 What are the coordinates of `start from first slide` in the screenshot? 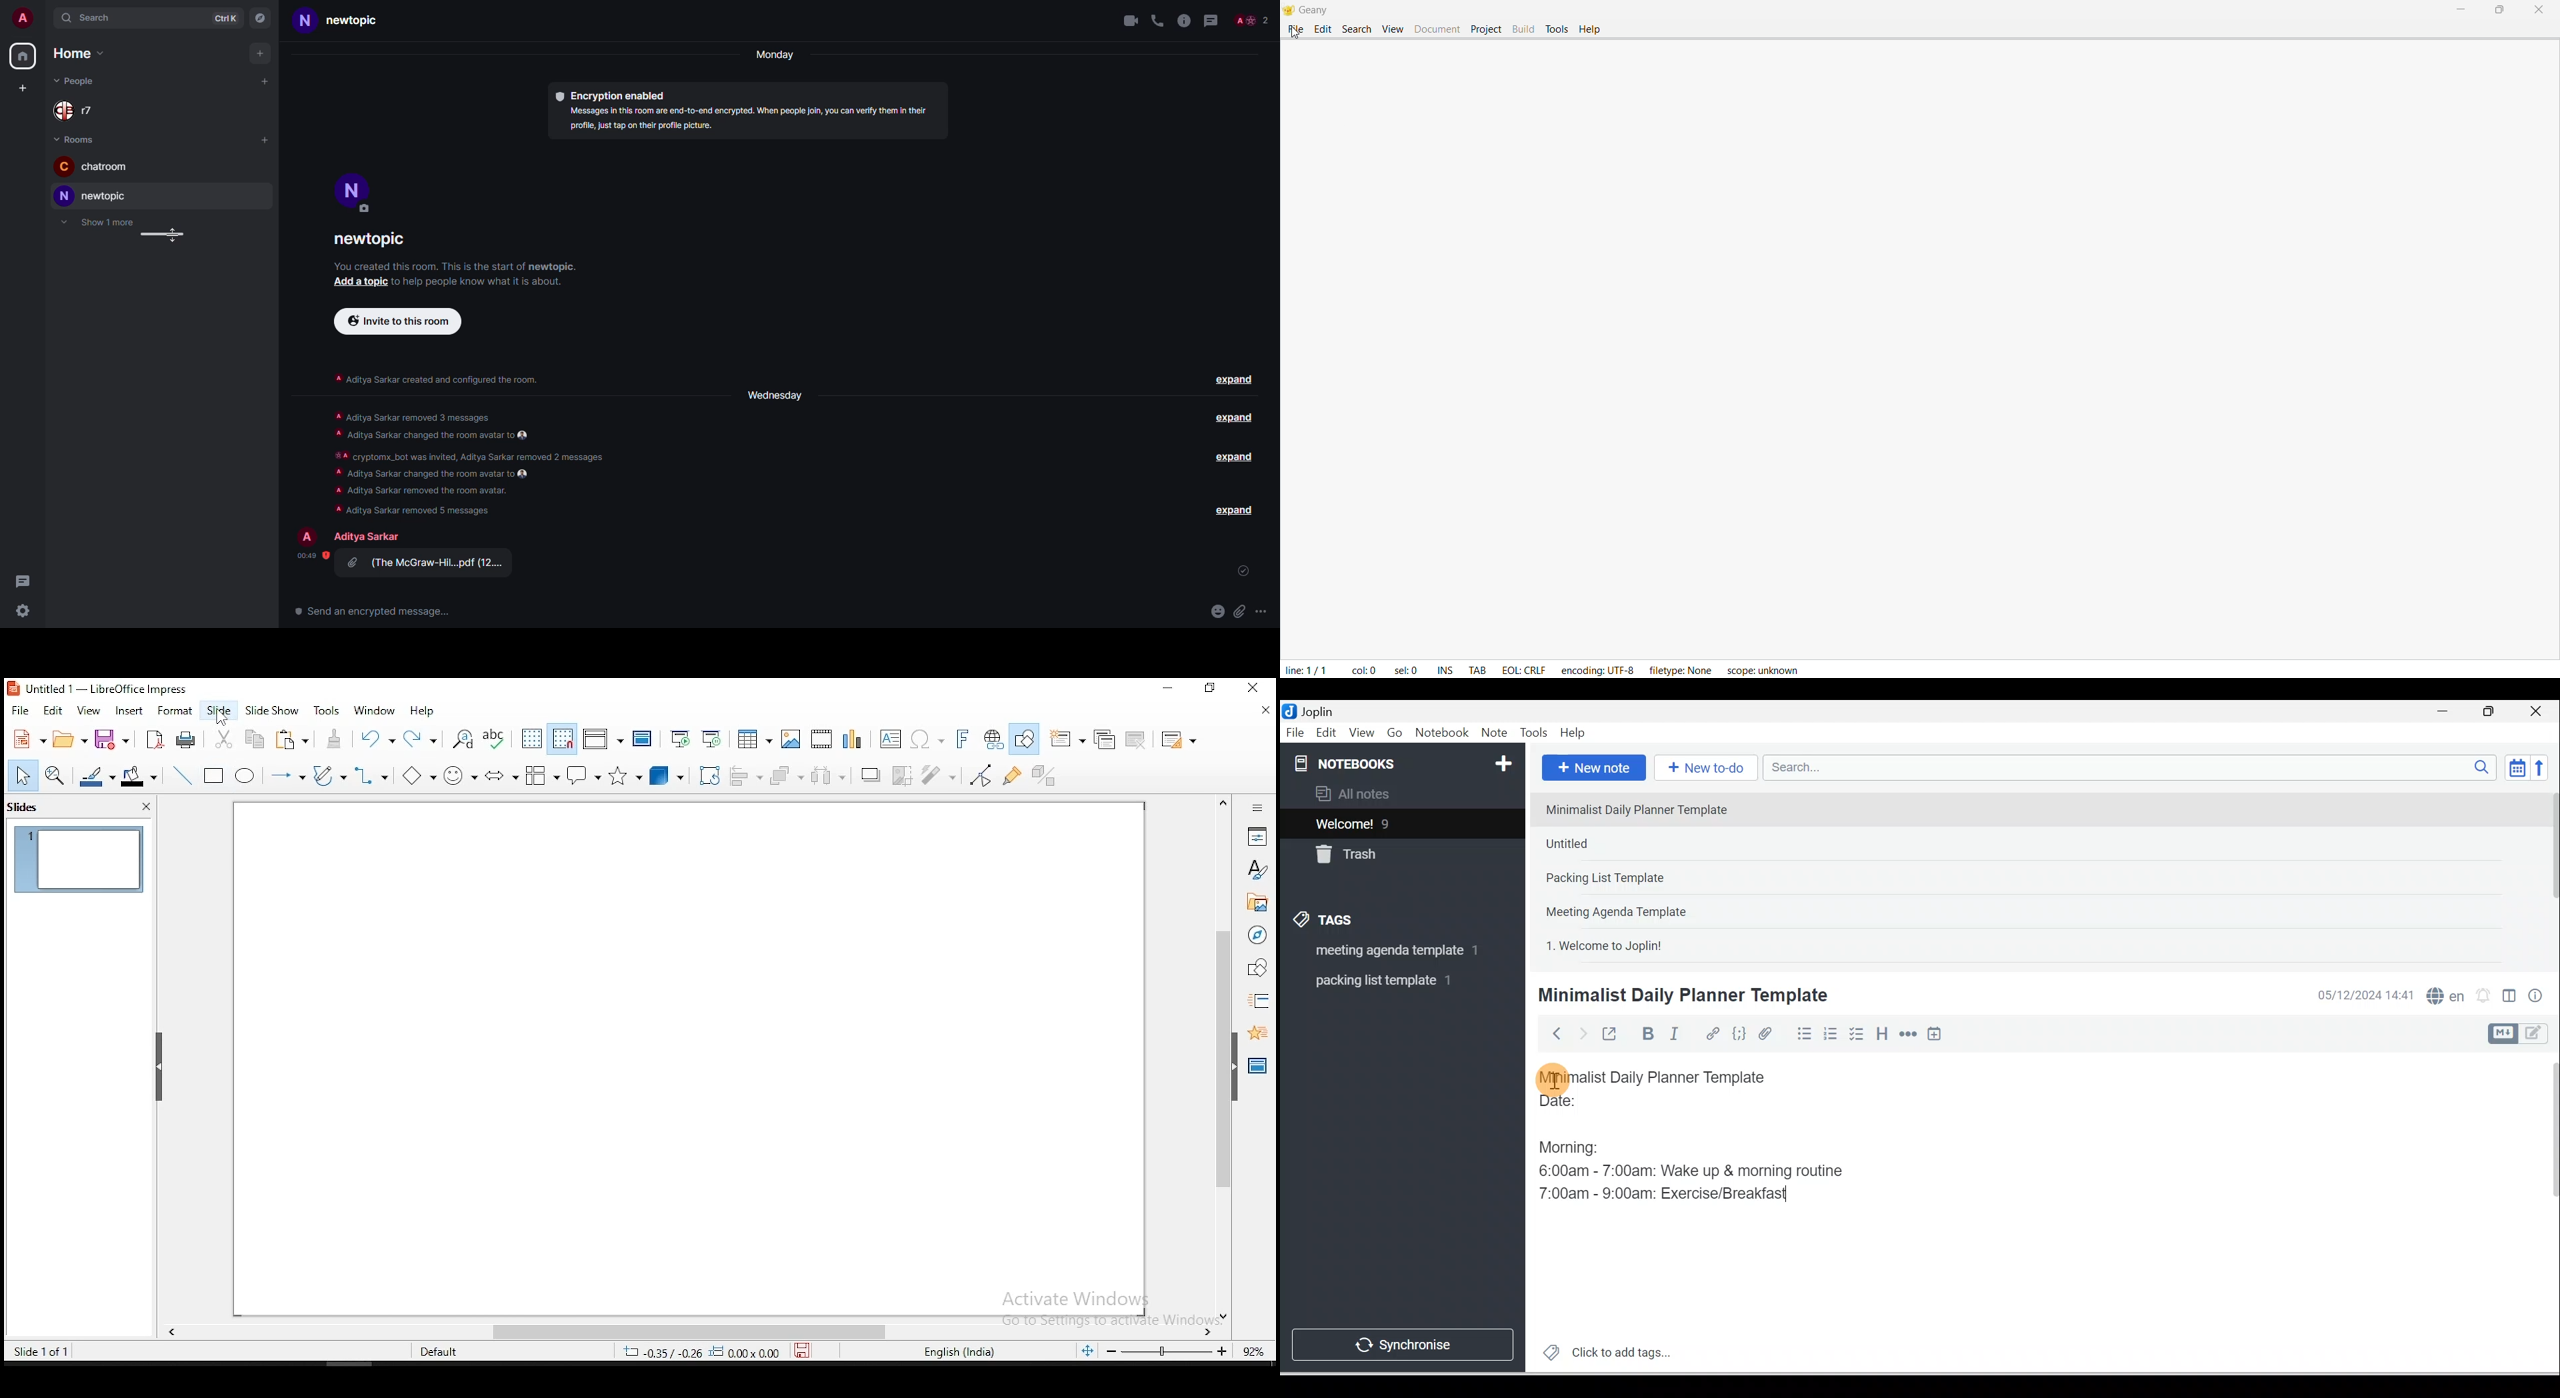 It's located at (680, 737).